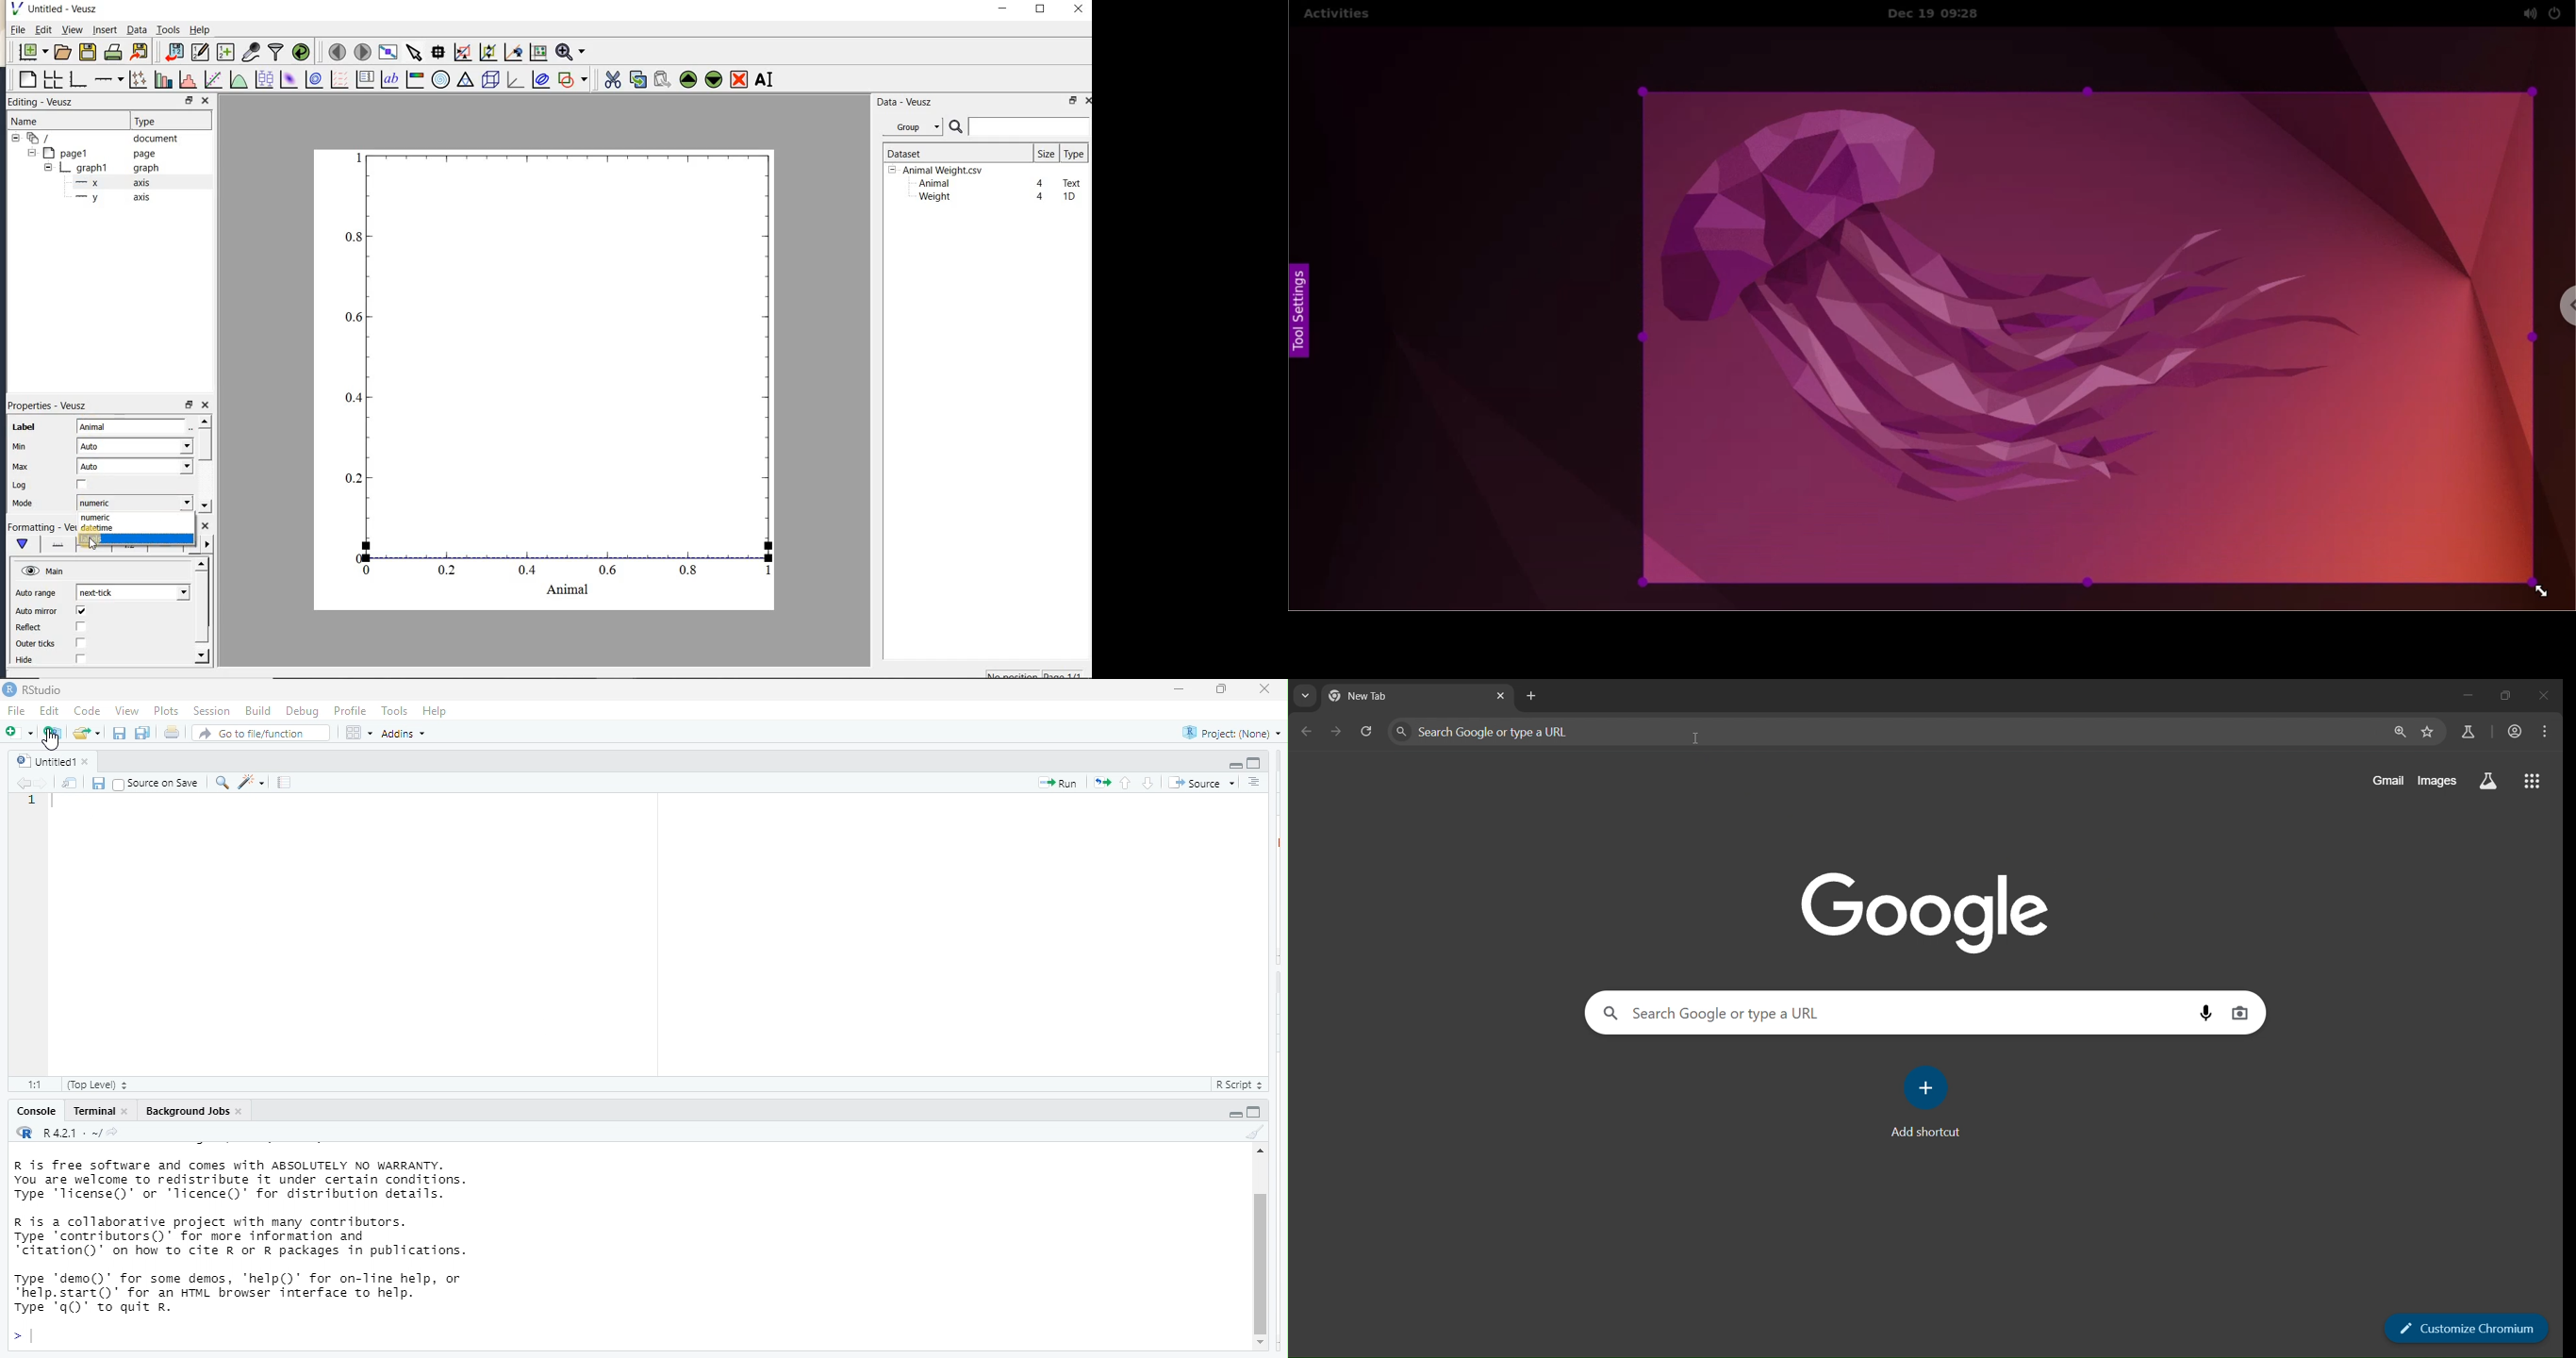 This screenshot has height=1372, width=2576. Describe the element at coordinates (1128, 784) in the screenshot. I see `go to previous section/chunk` at that location.